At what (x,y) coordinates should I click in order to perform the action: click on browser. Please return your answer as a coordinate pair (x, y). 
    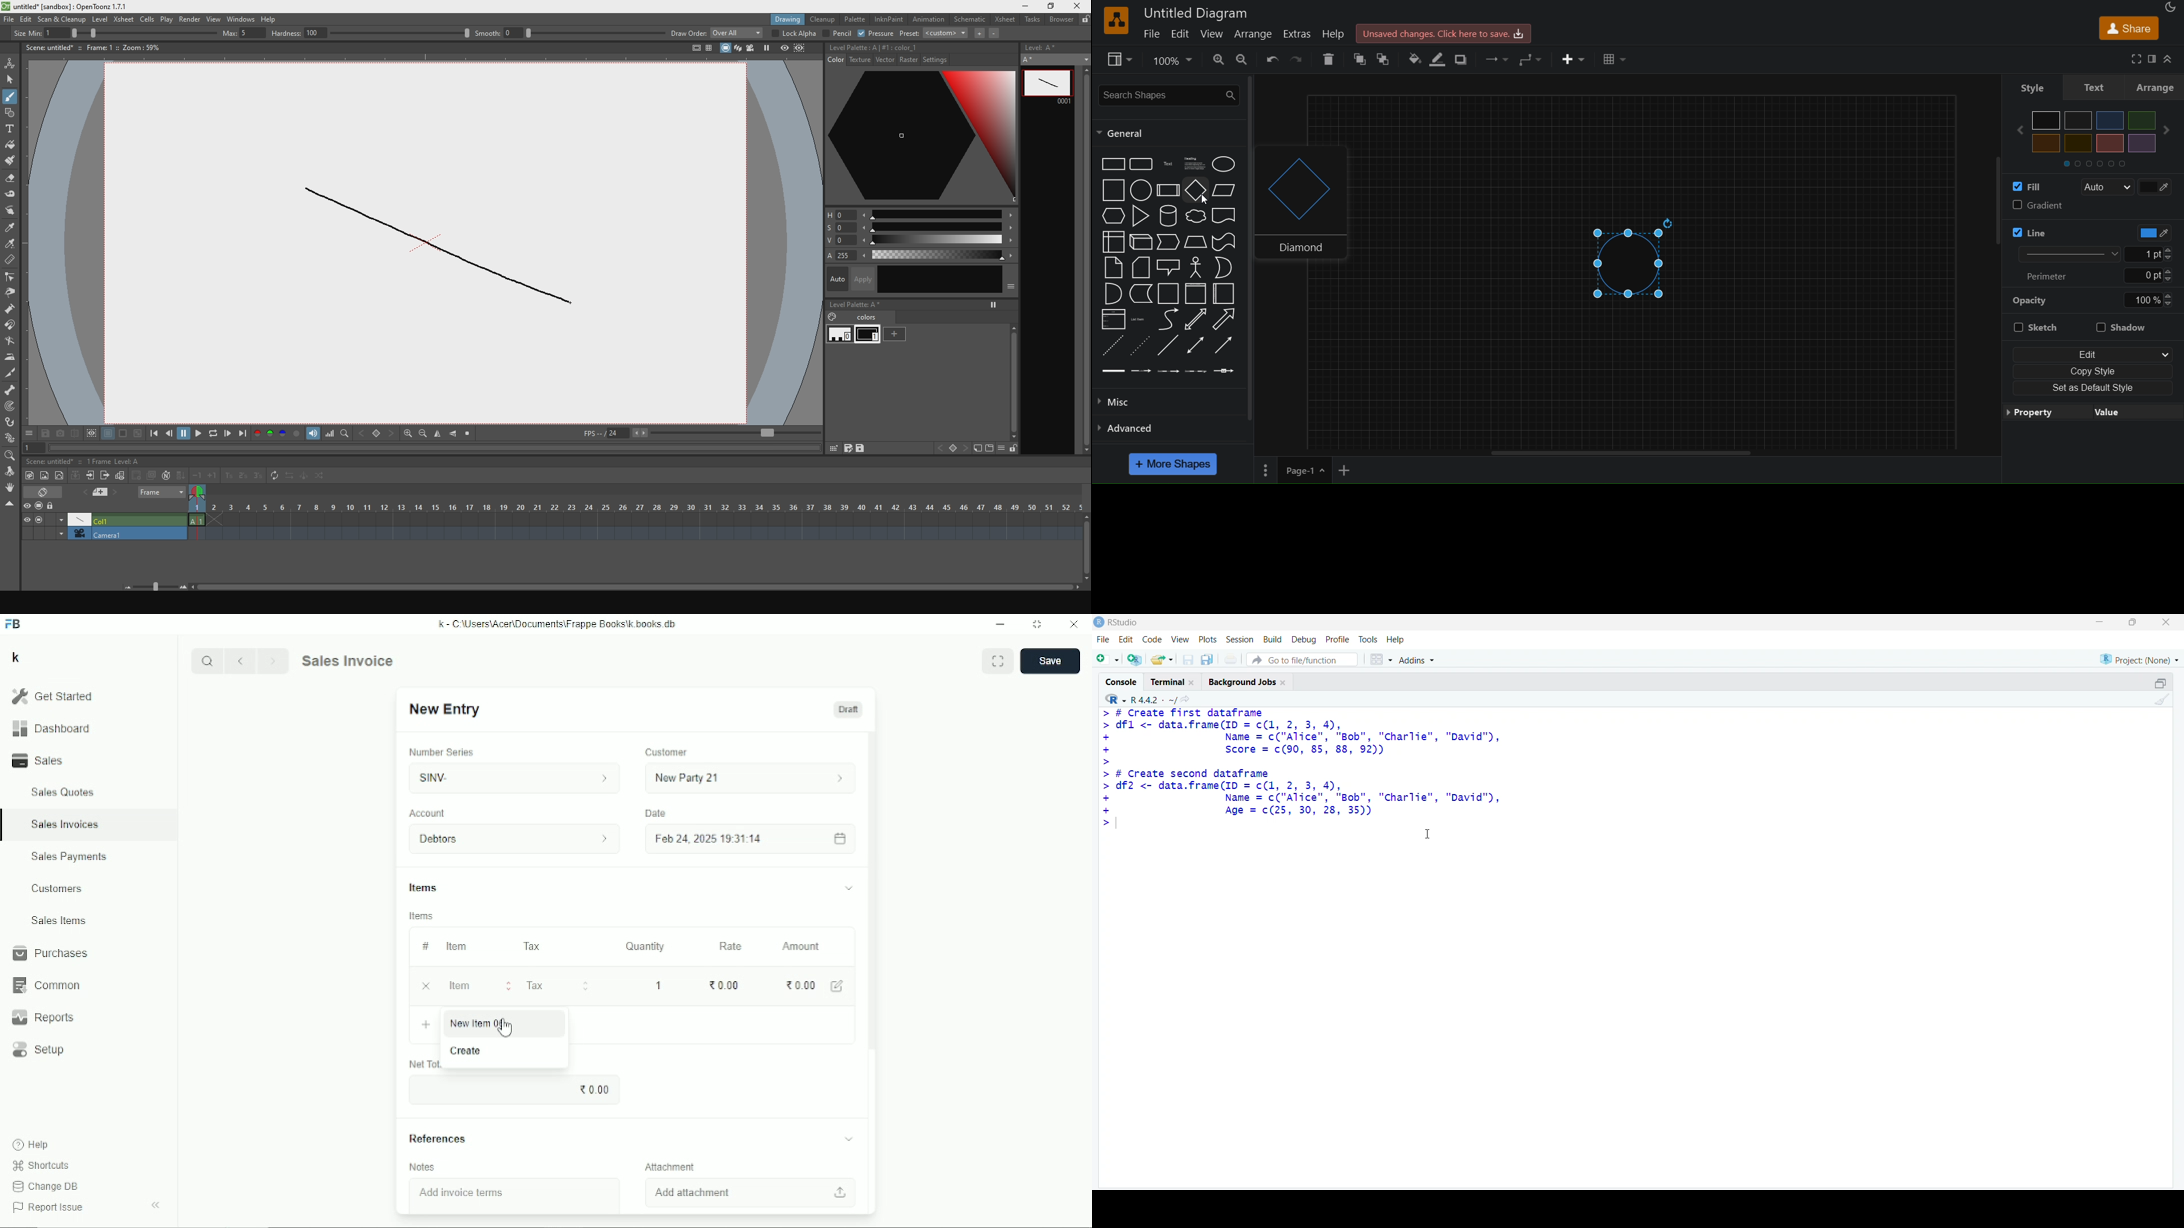
    Looking at the image, I should click on (1062, 22).